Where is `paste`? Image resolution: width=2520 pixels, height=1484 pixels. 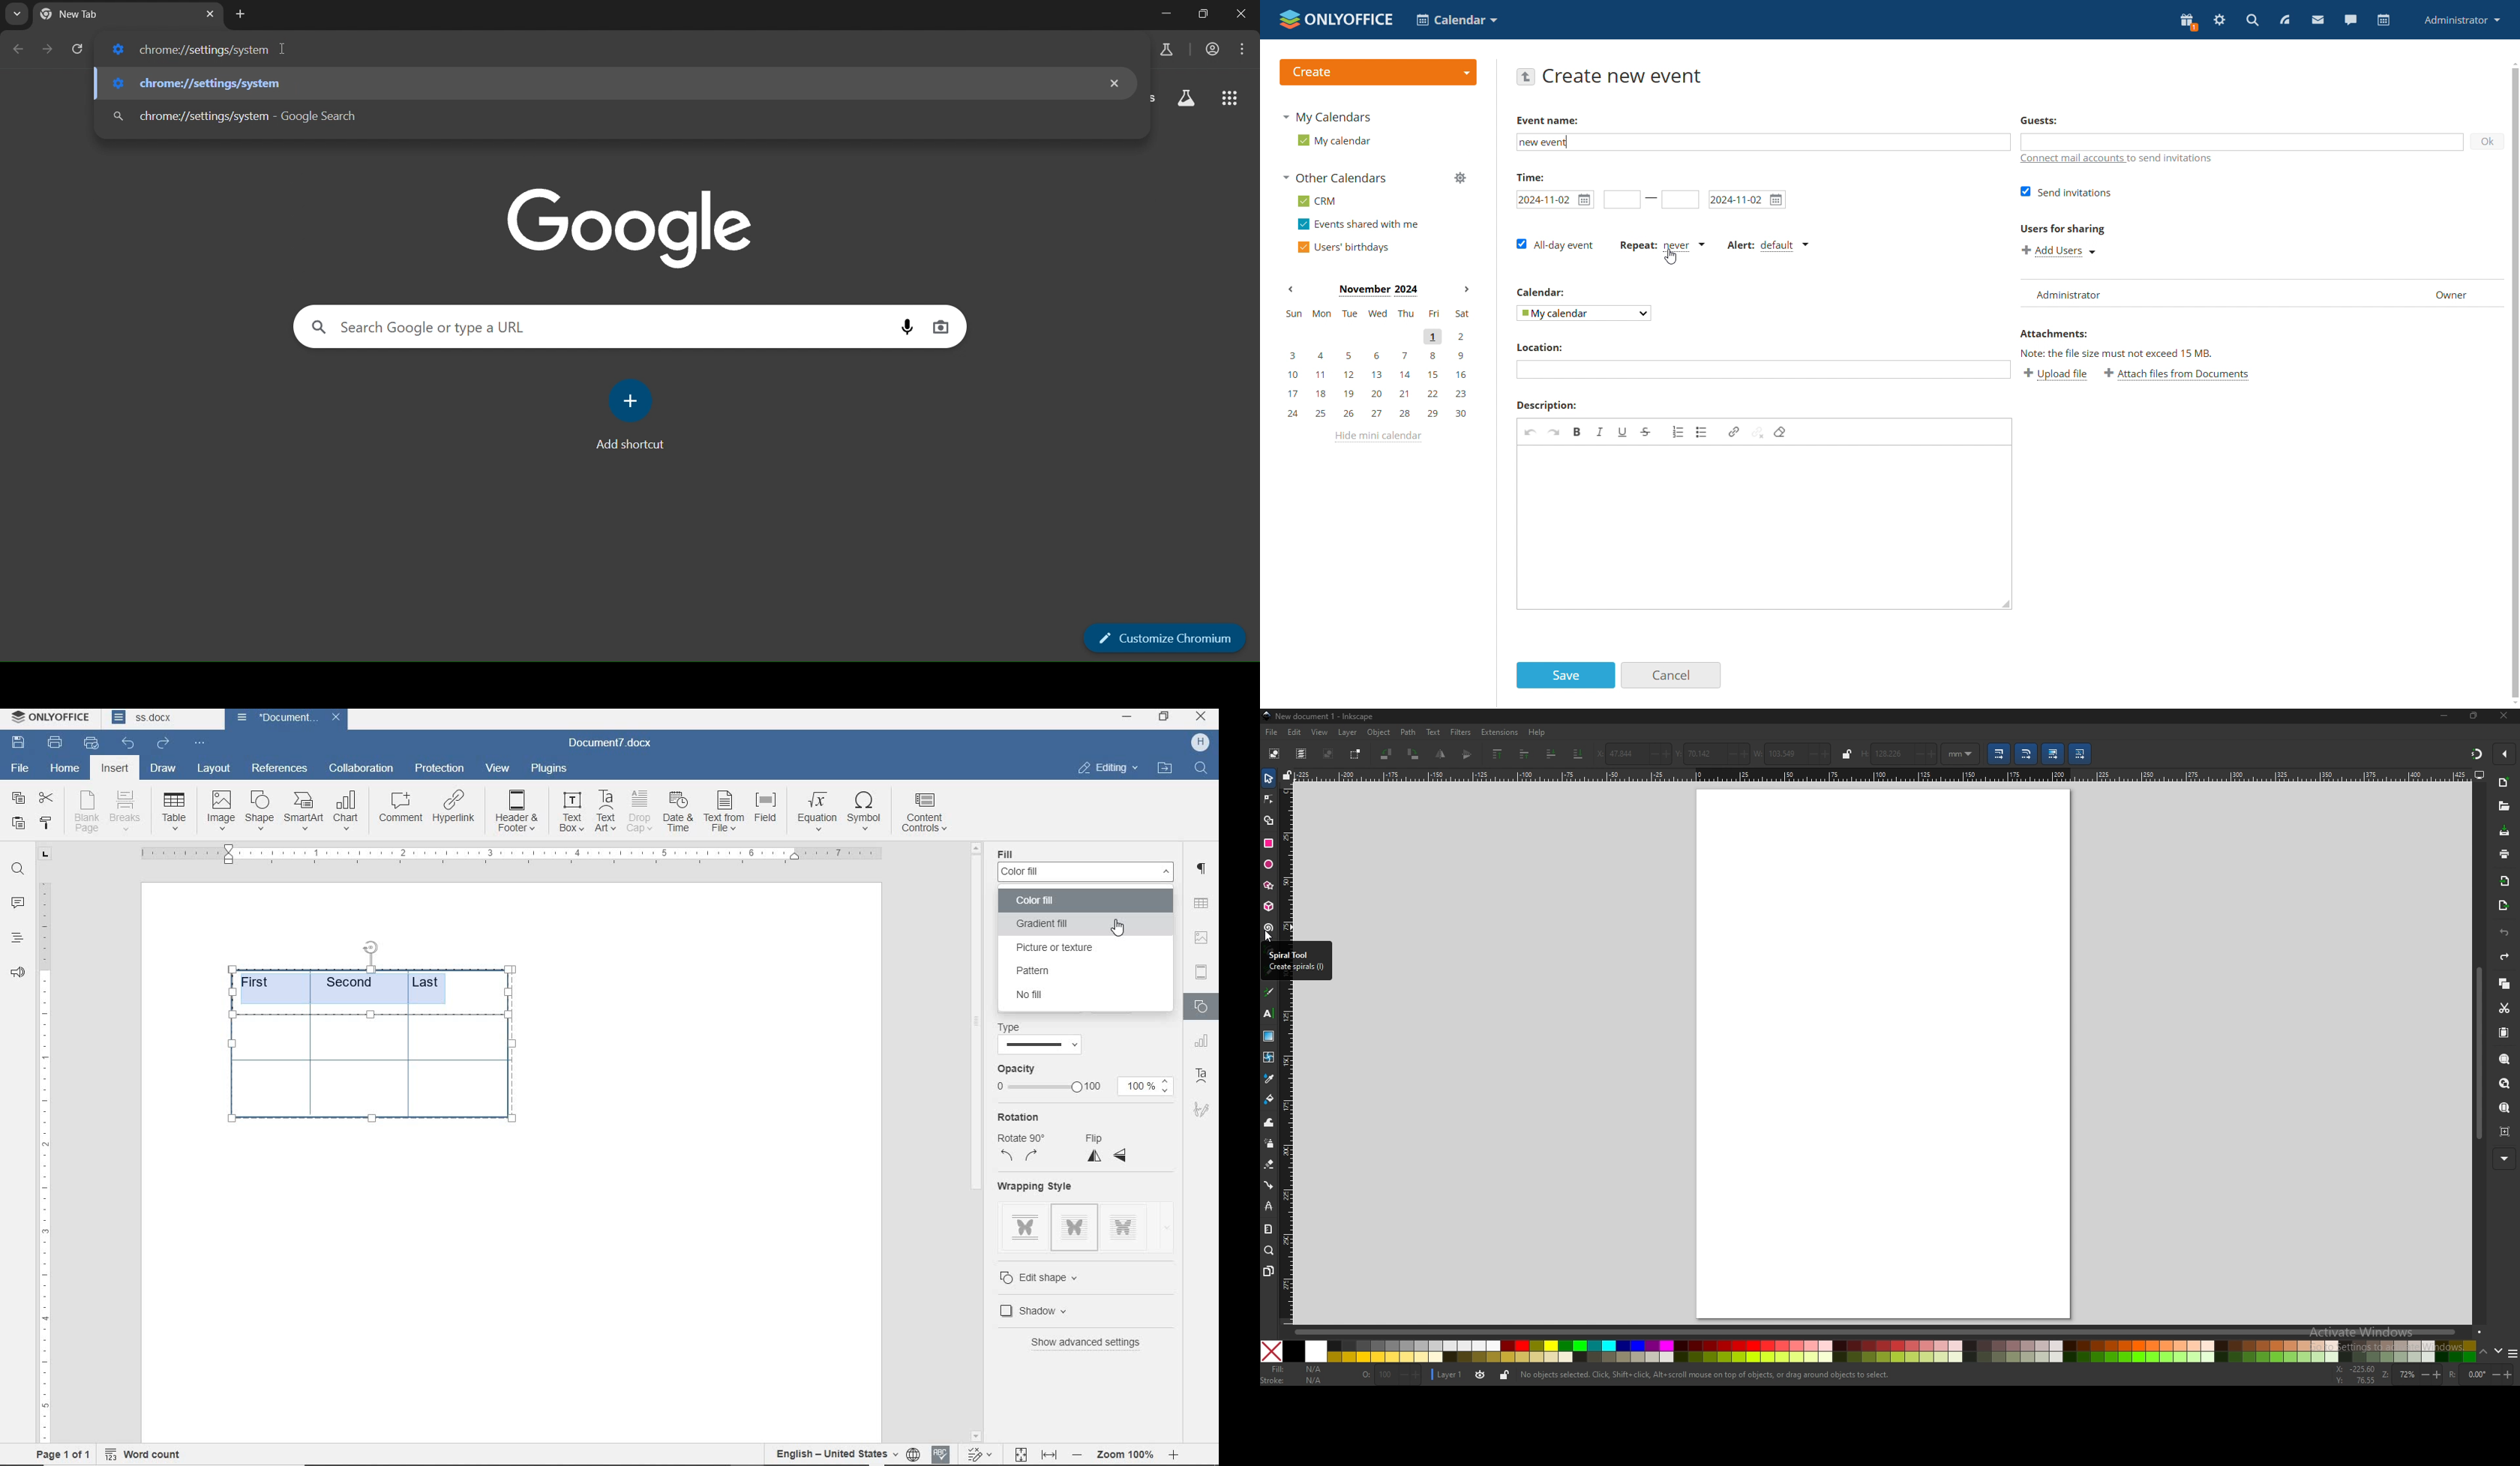 paste is located at coordinates (17, 823).